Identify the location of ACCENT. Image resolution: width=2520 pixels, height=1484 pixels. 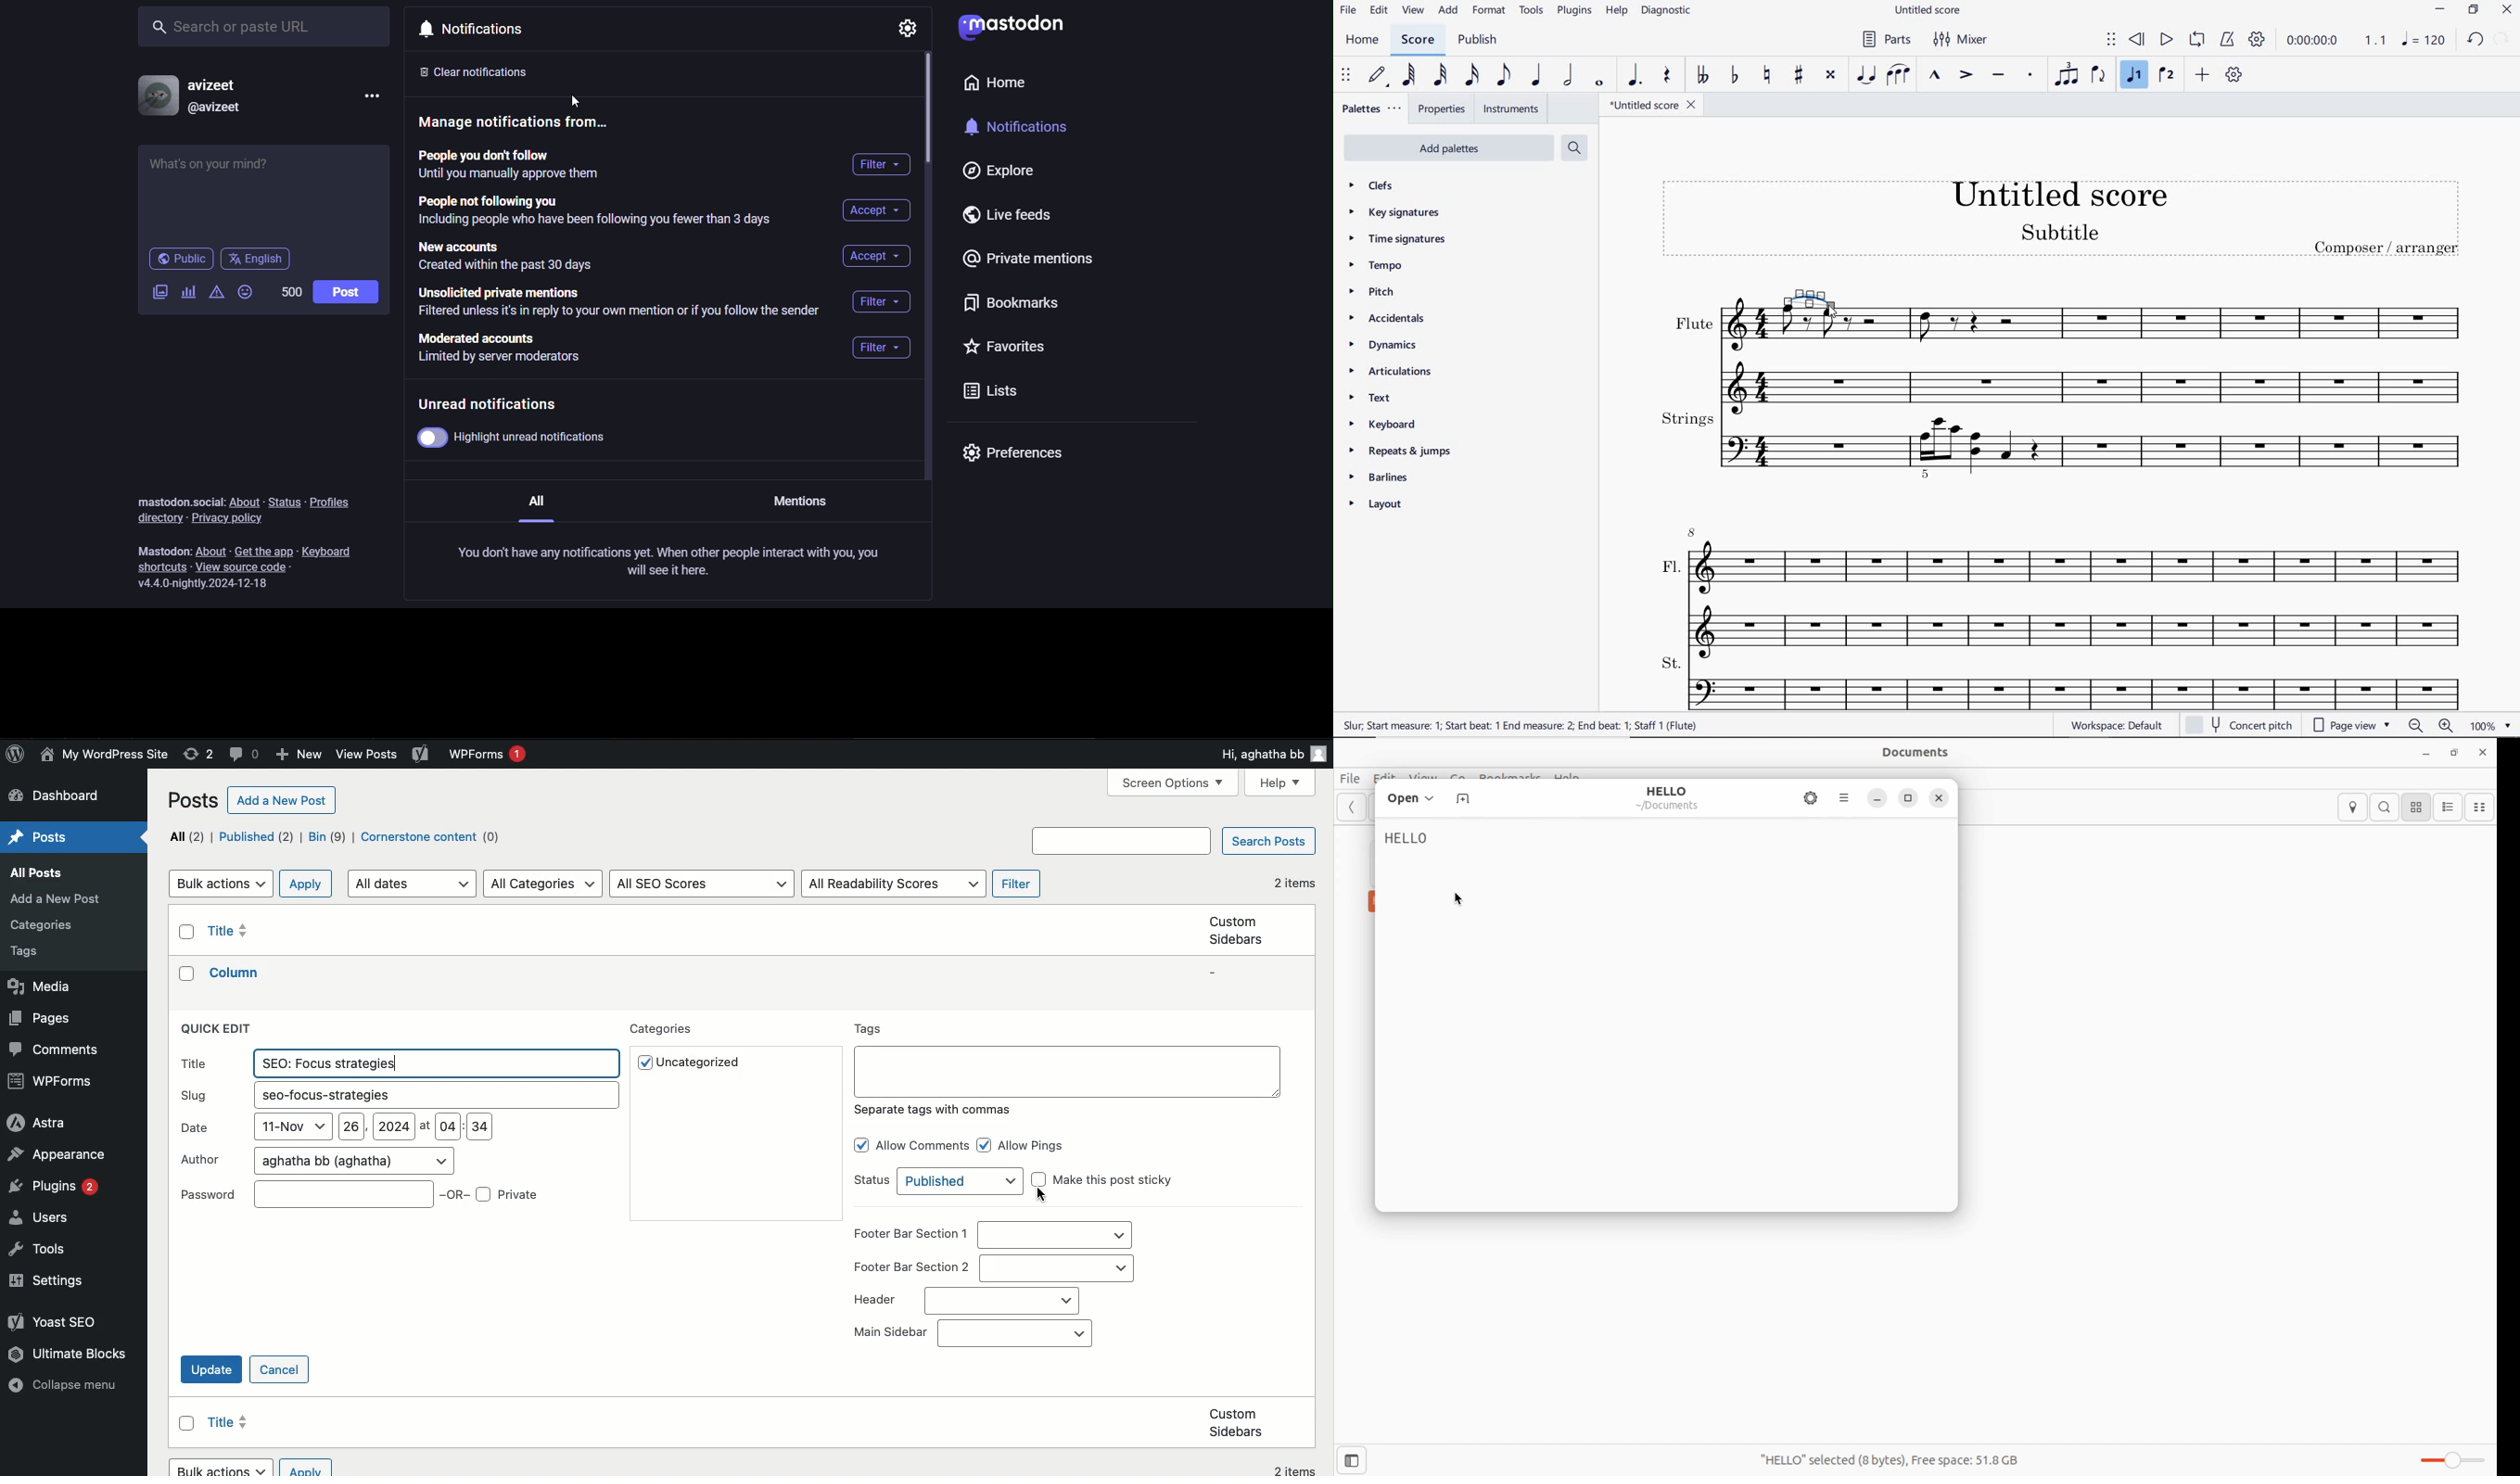
(1963, 76).